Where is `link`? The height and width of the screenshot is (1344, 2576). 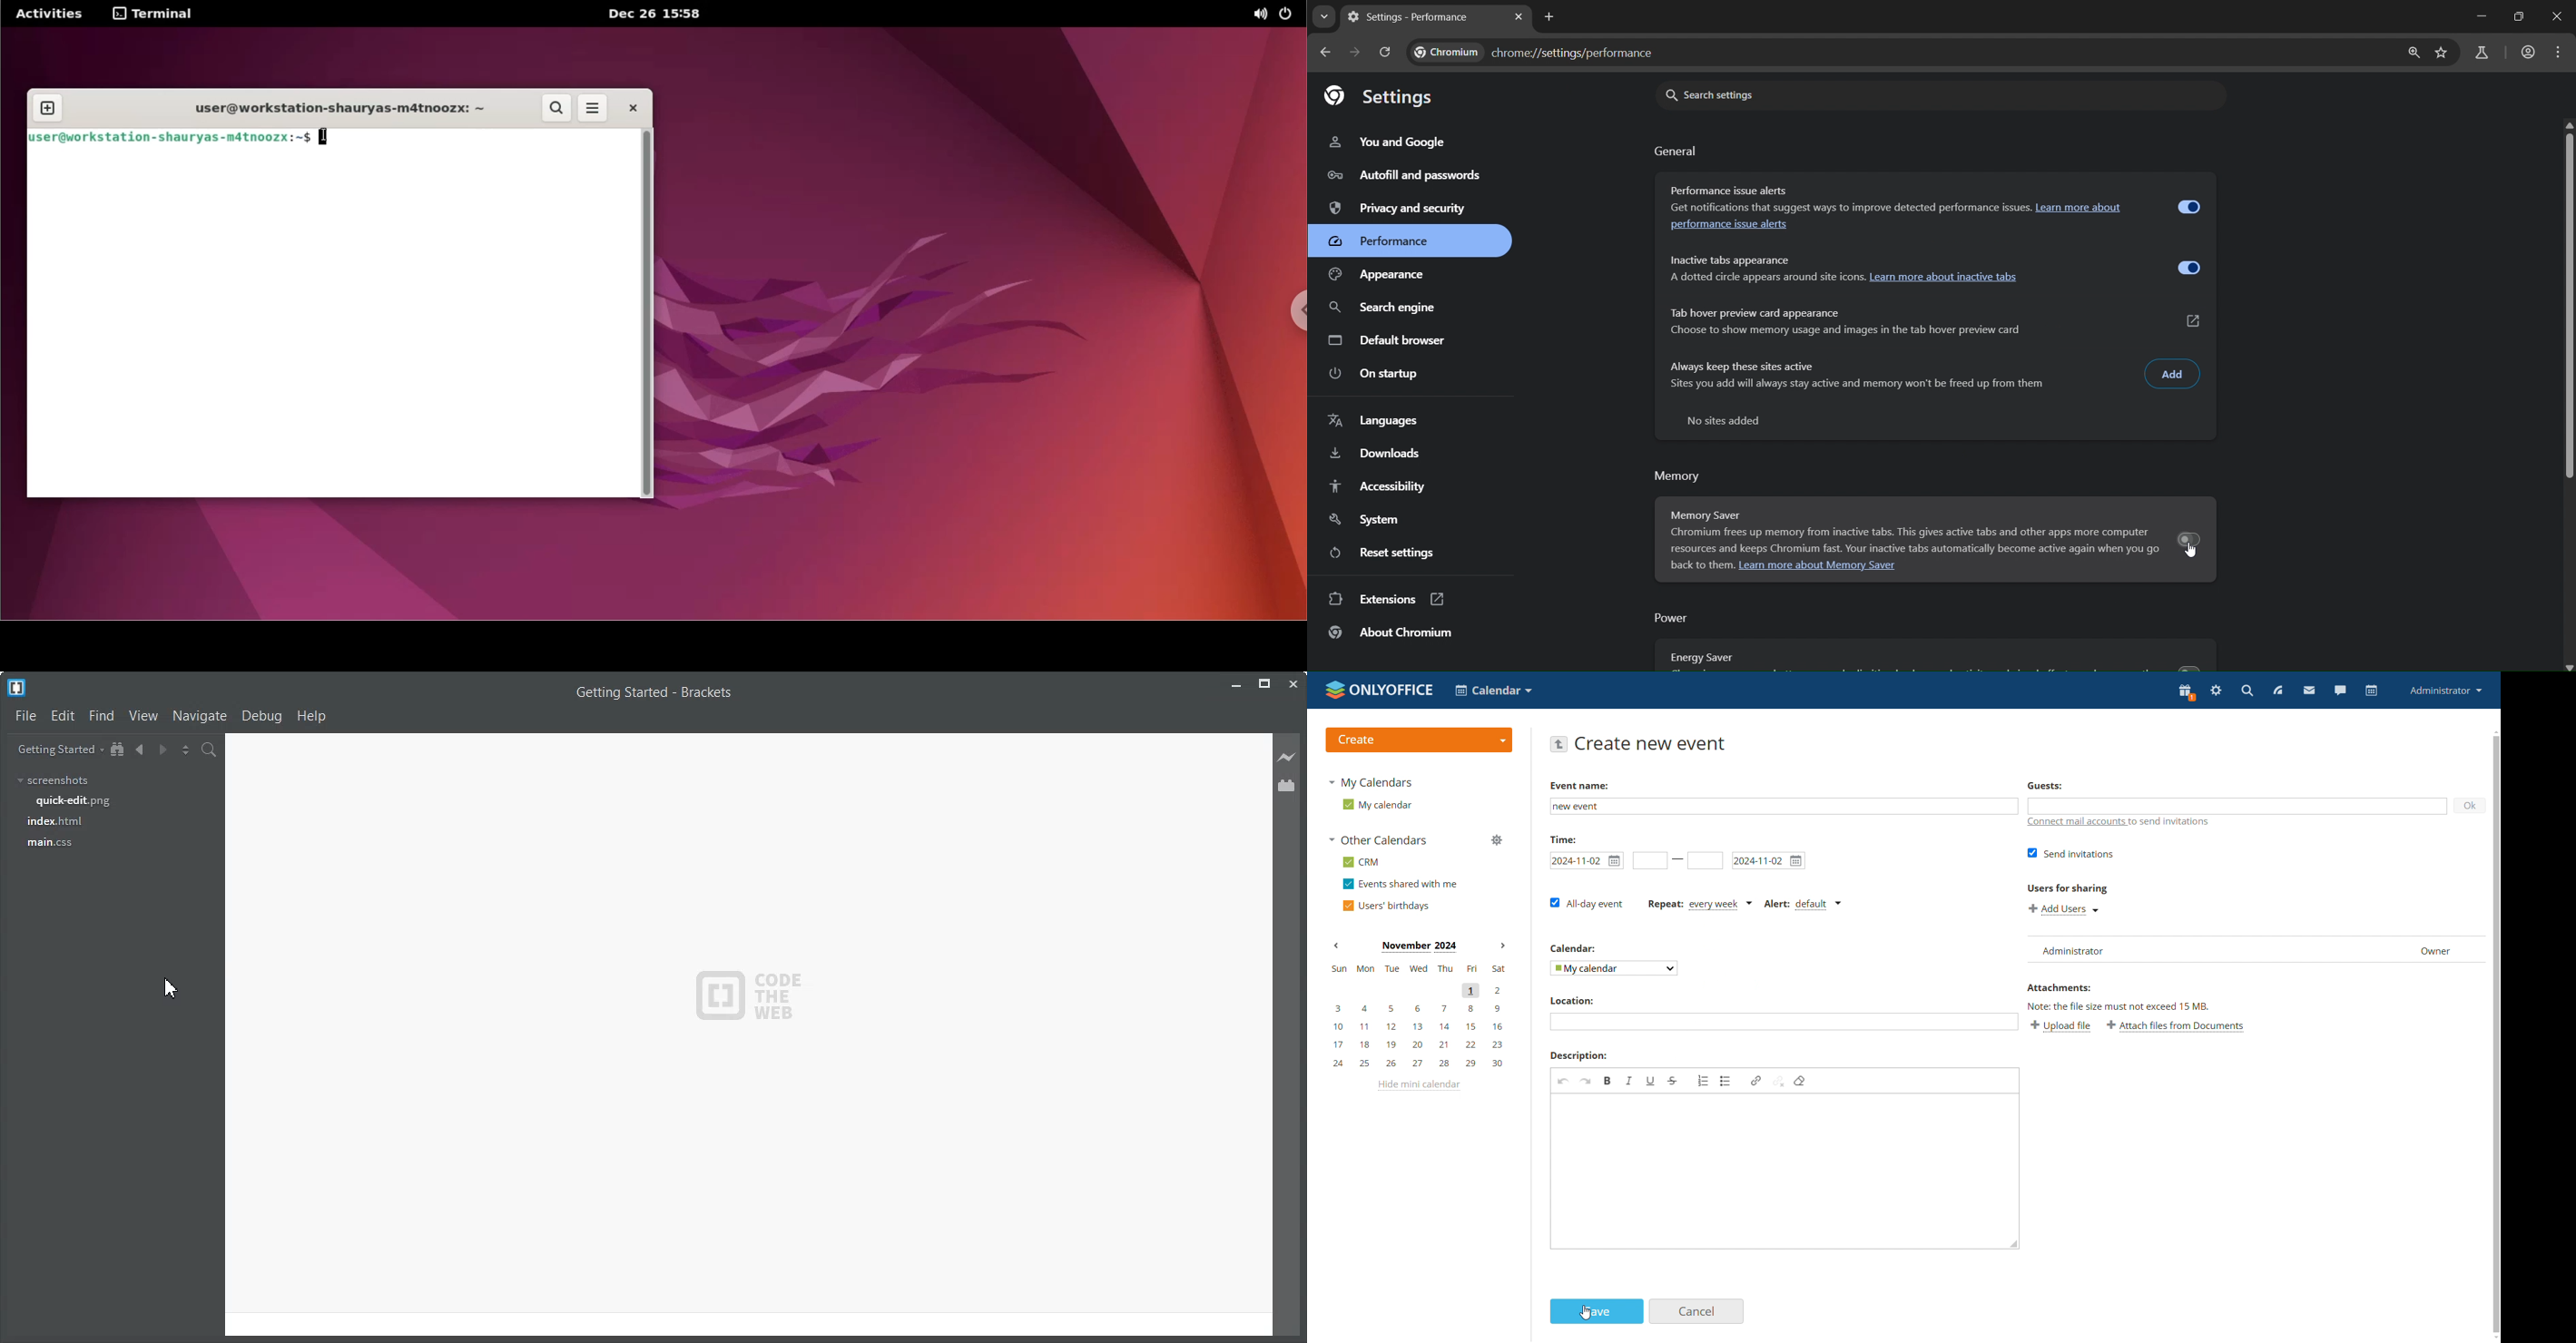 link is located at coordinates (1756, 1081).